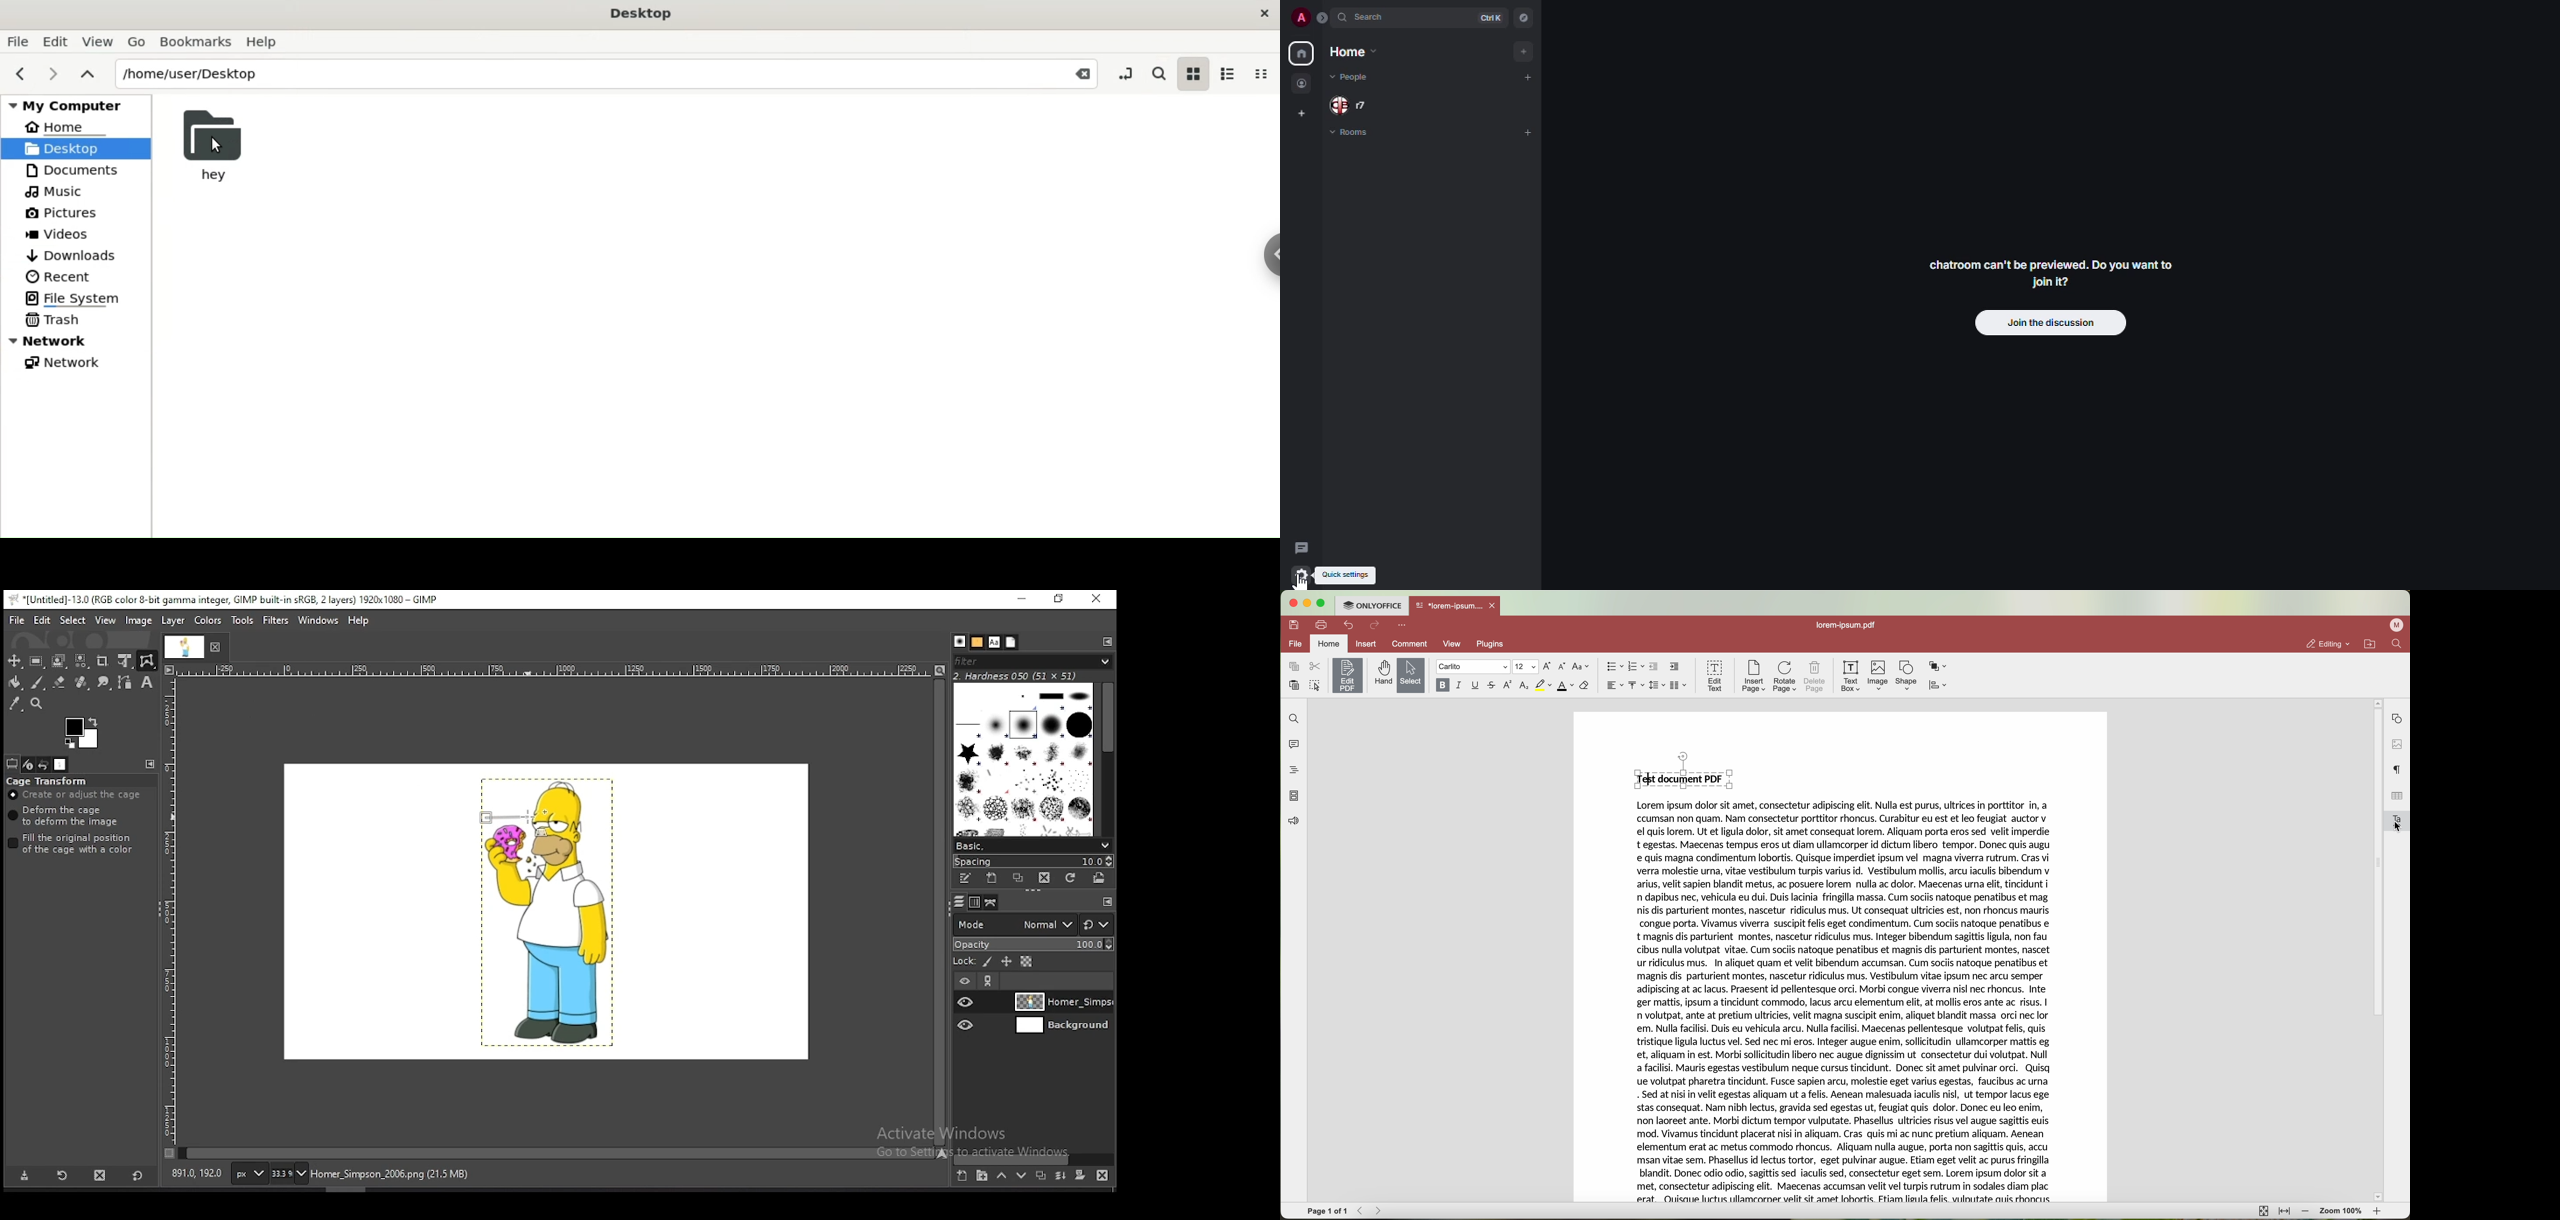  I want to click on size font, so click(1524, 667).